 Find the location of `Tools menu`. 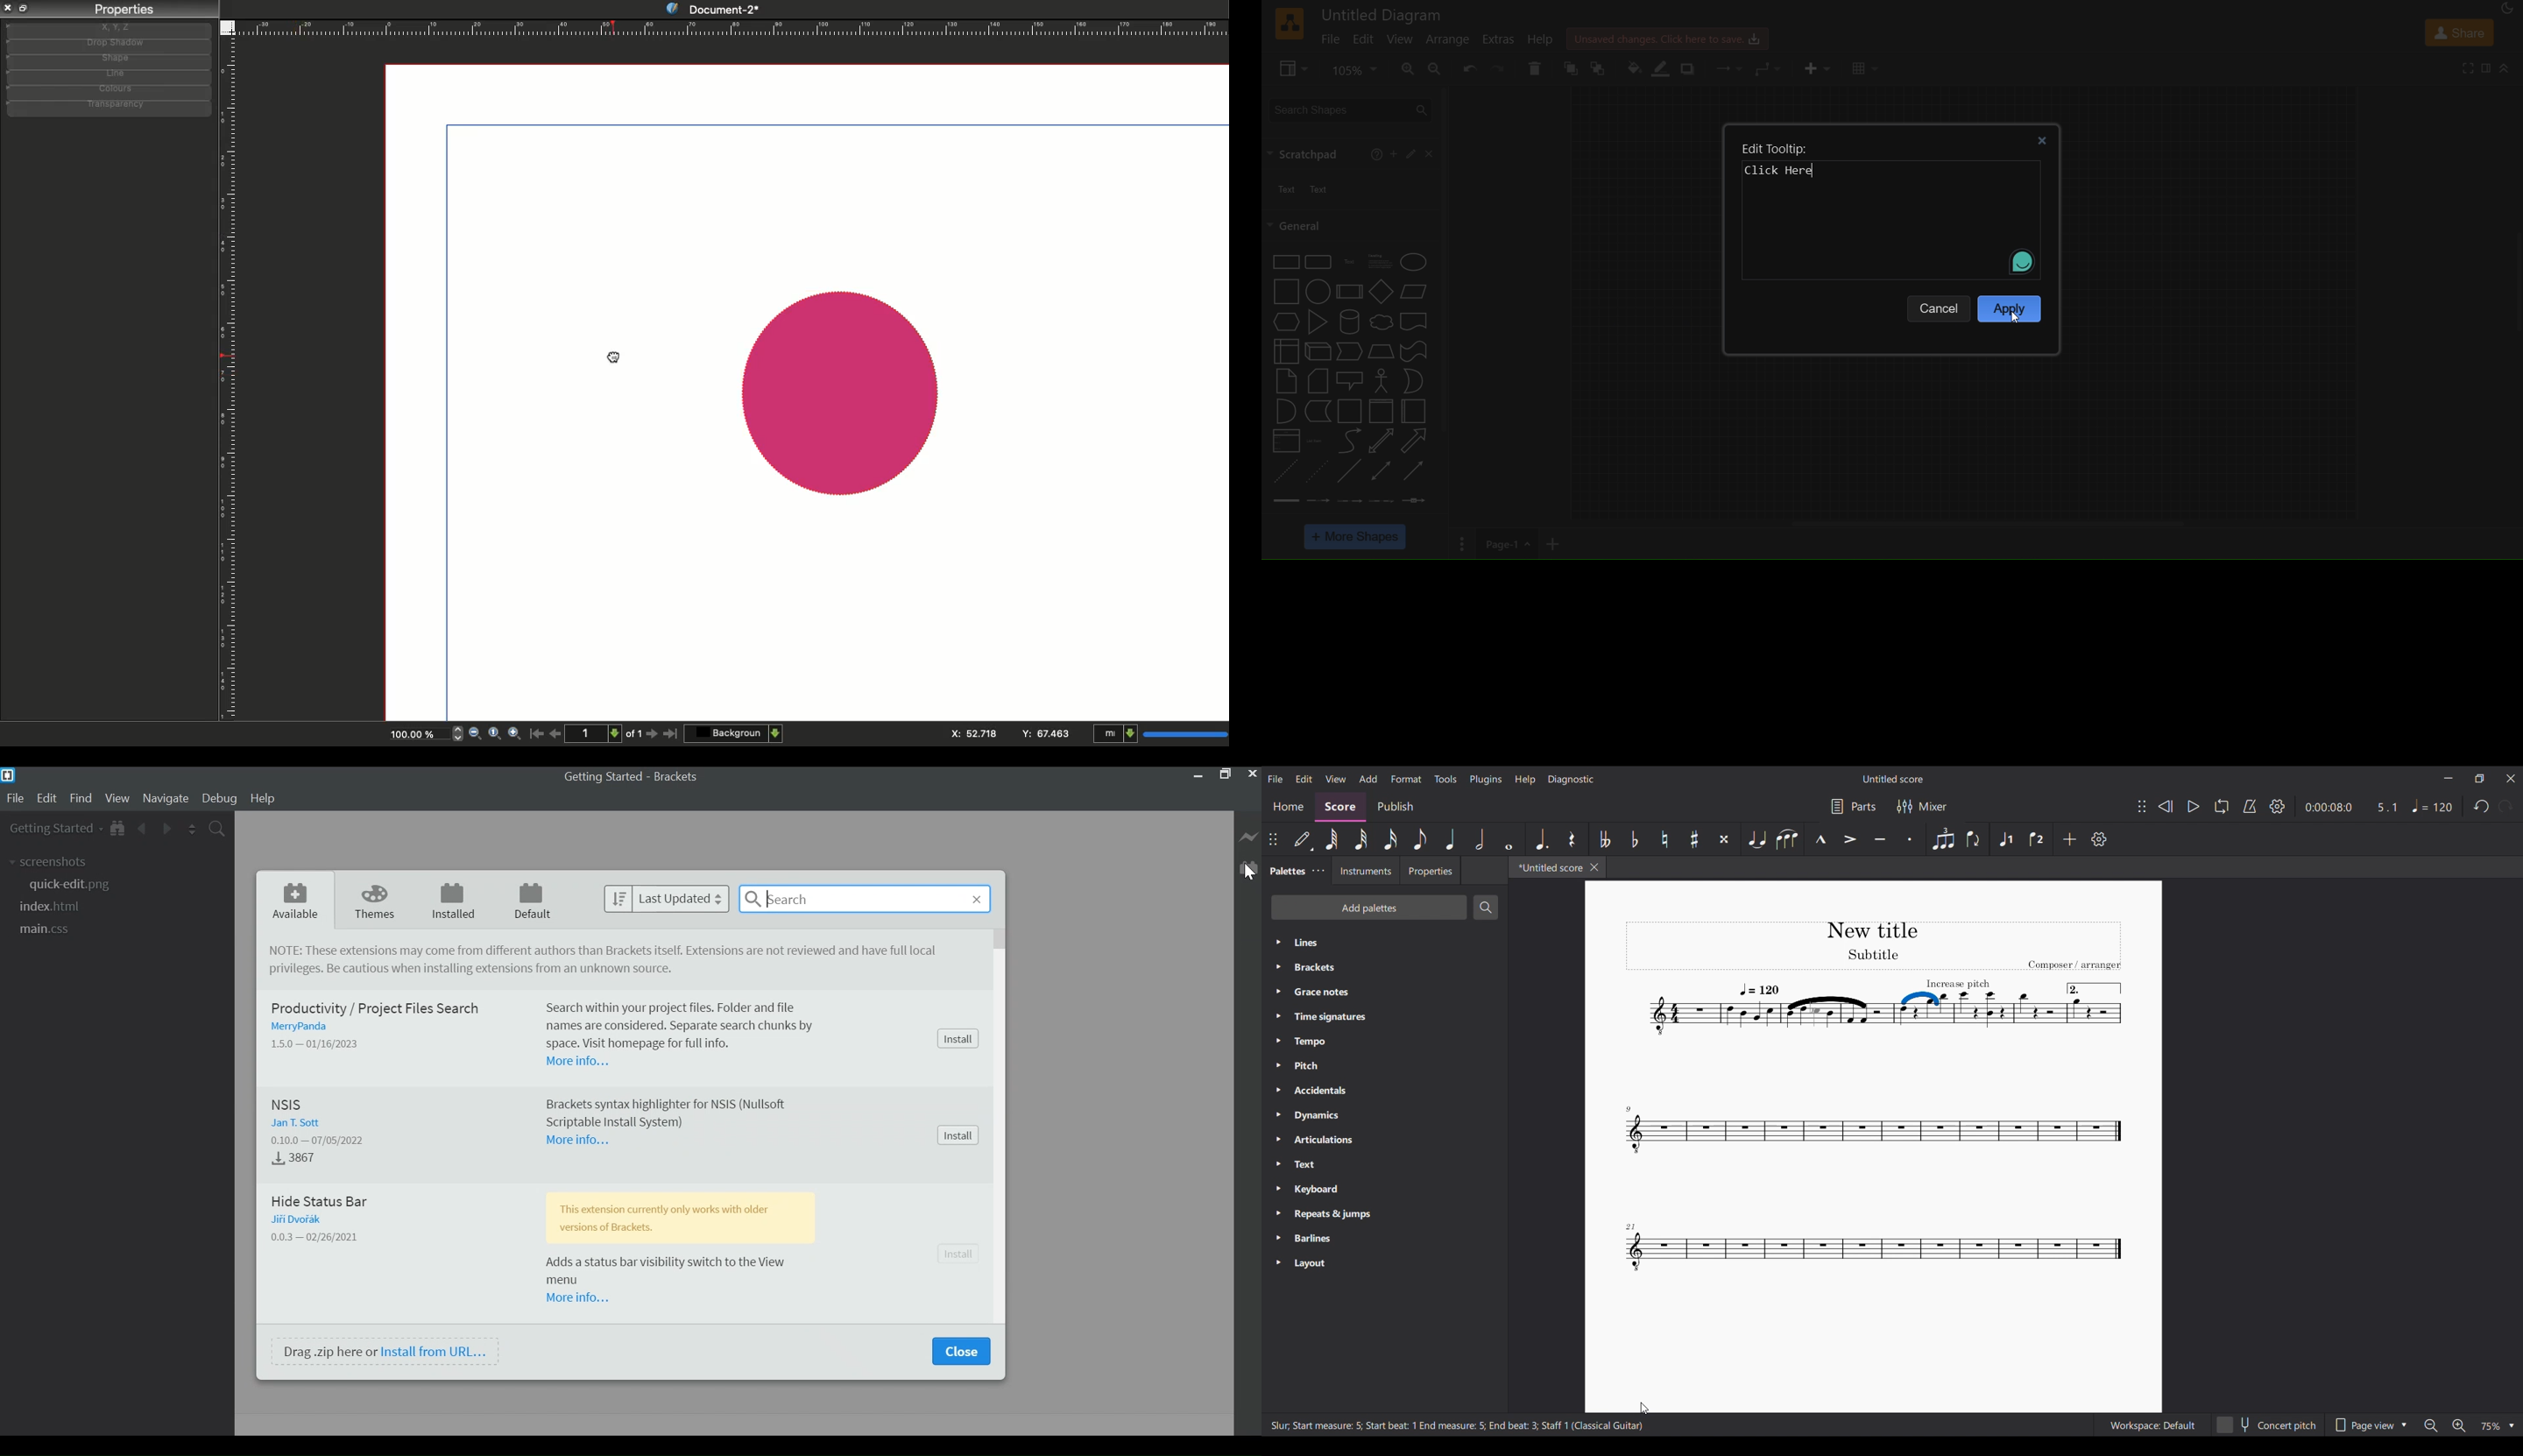

Tools menu is located at coordinates (1445, 779).